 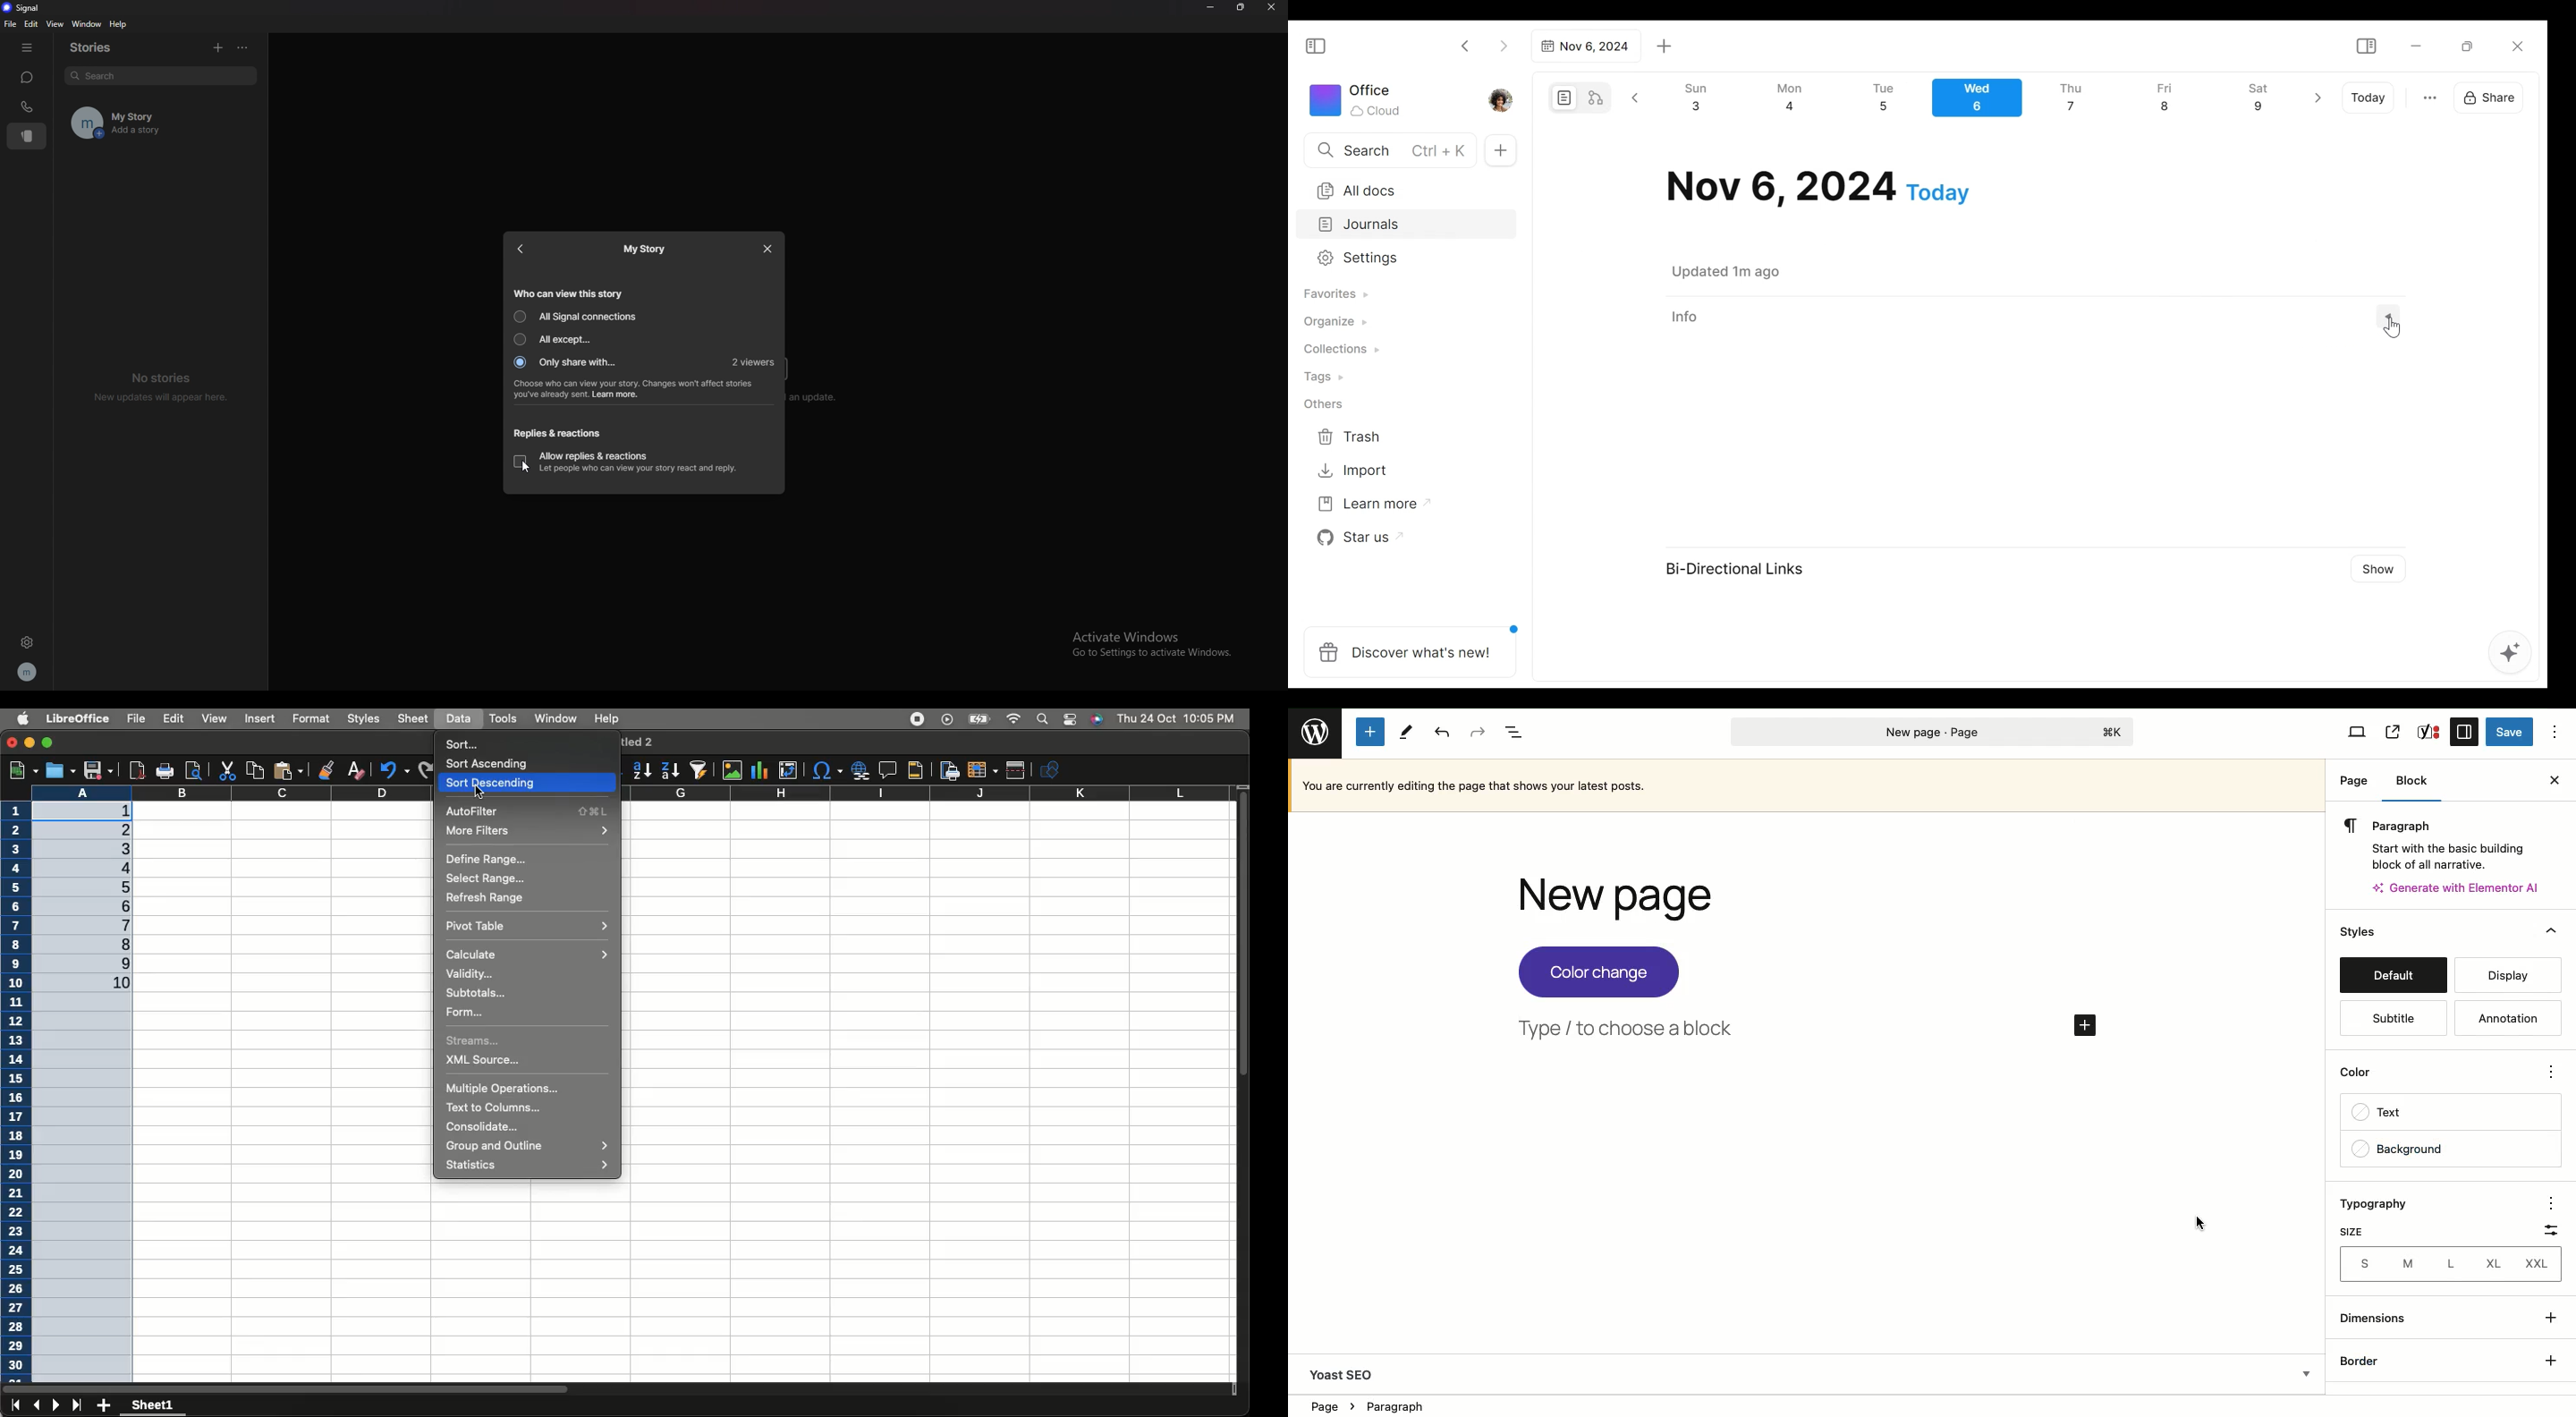 What do you see at coordinates (555, 719) in the screenshot?
I see `Window` at bounding box center [555, 719].